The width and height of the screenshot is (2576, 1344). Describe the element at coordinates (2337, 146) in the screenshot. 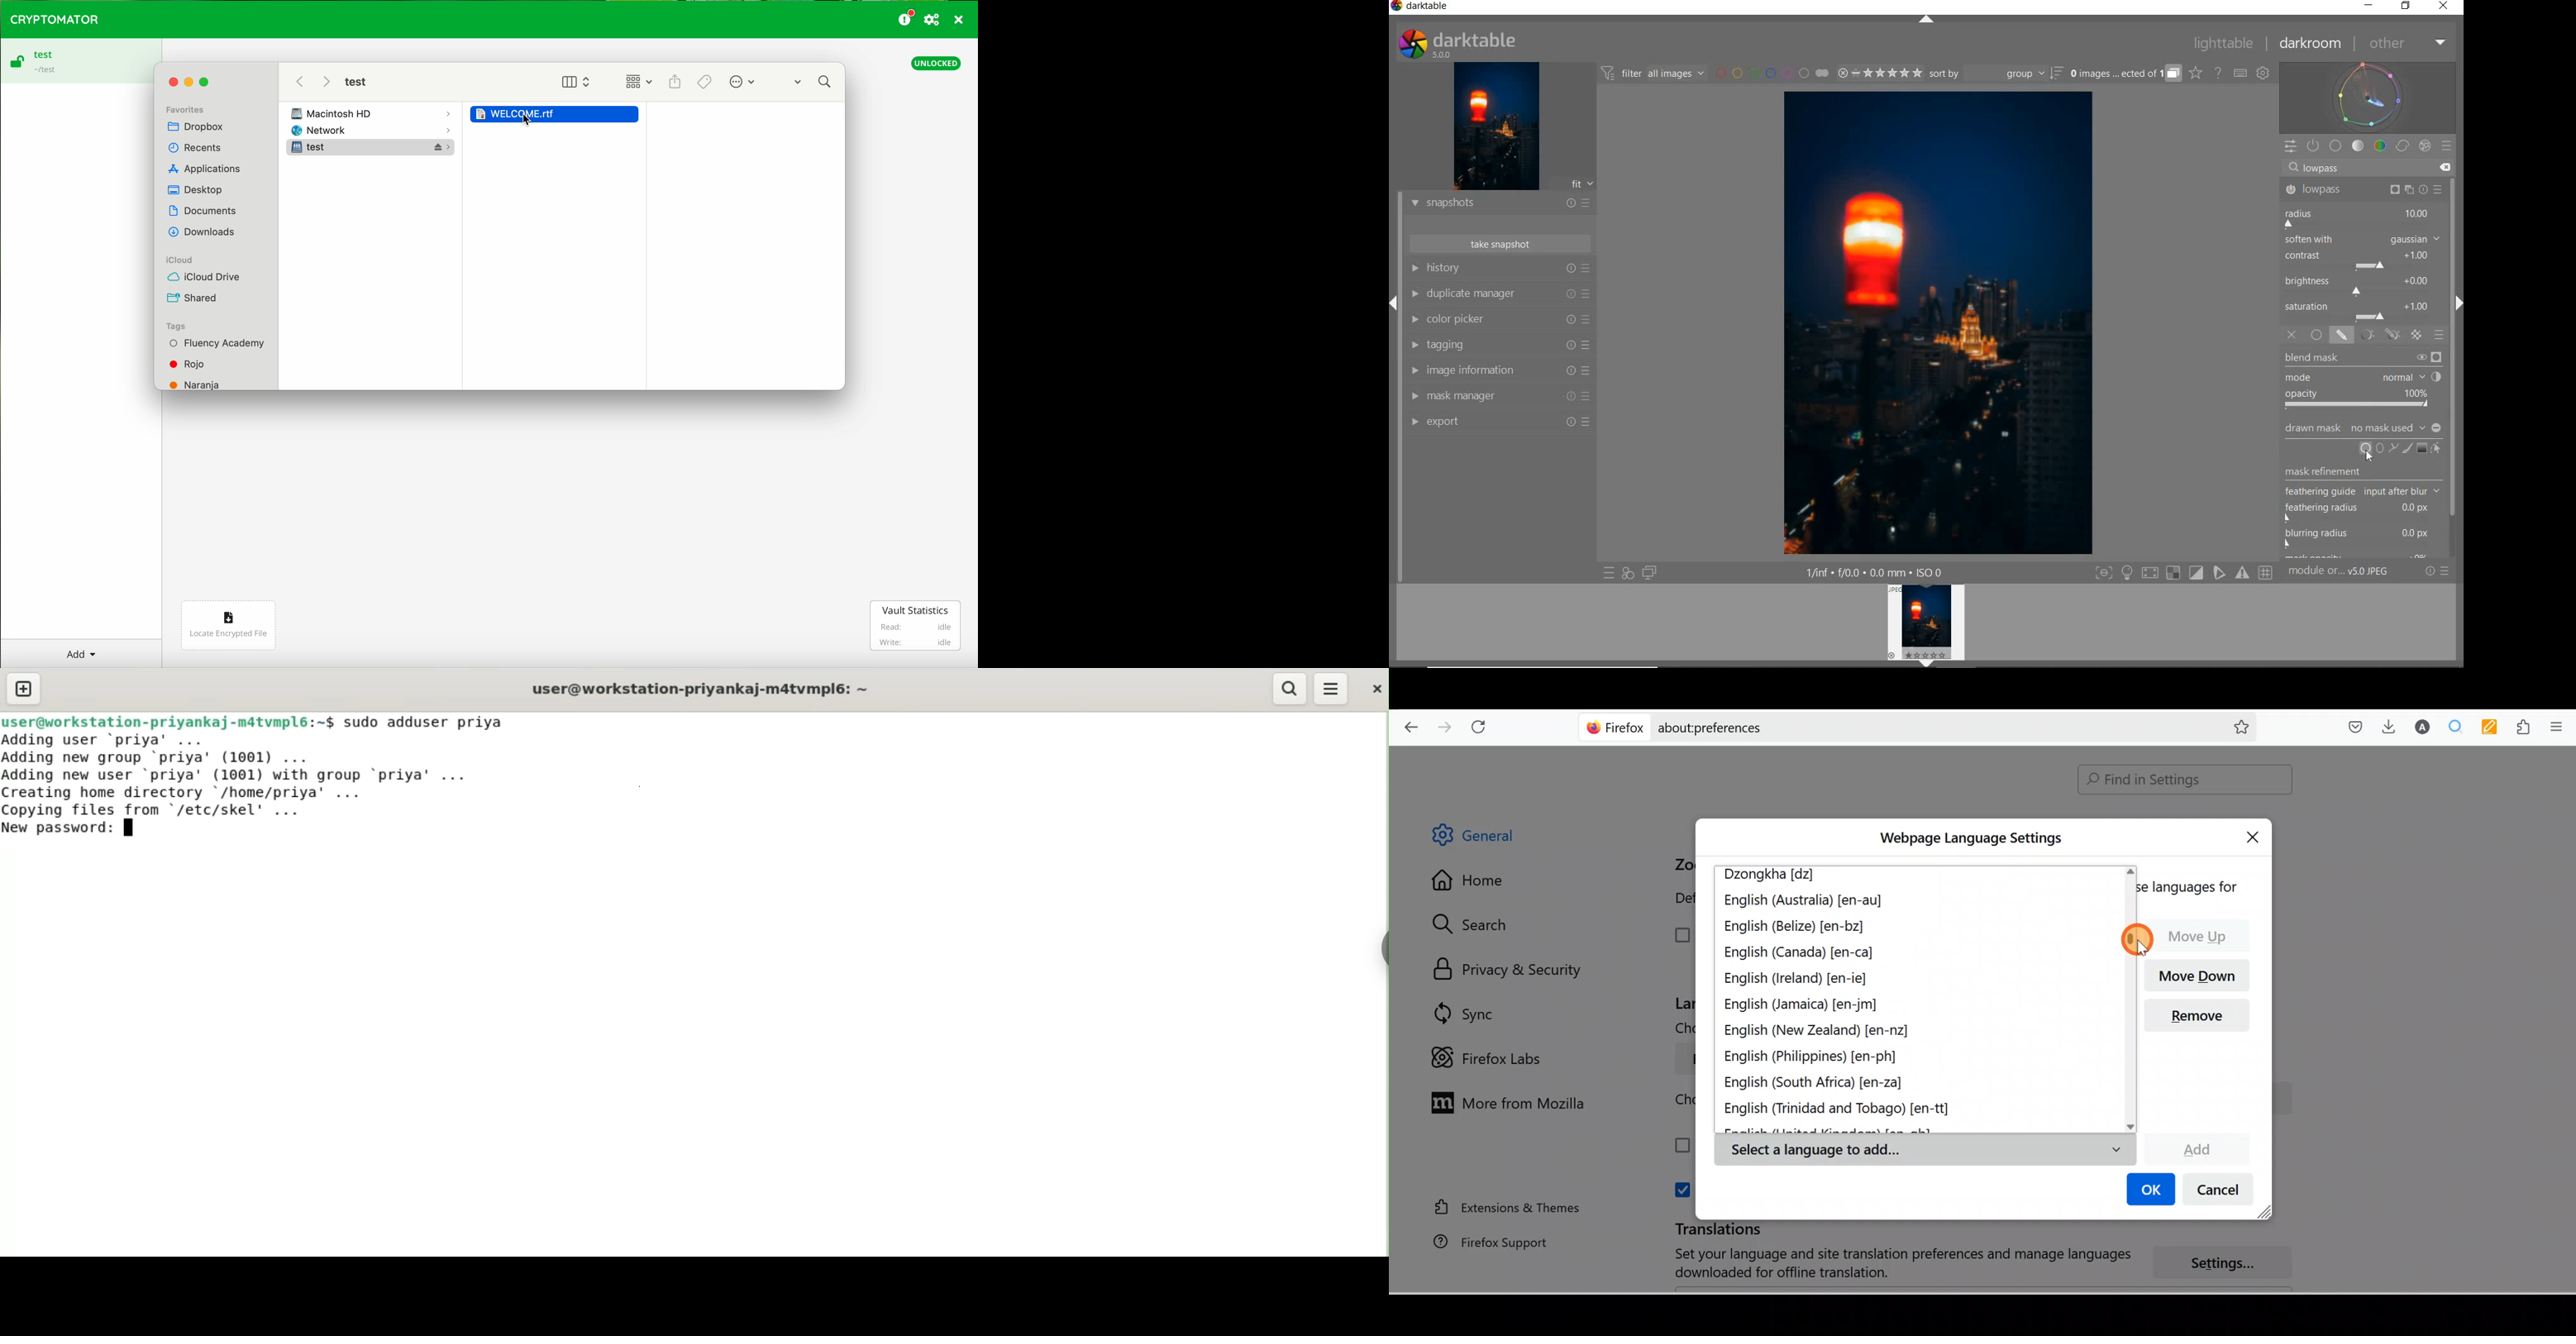

I see `BASE` at that location.